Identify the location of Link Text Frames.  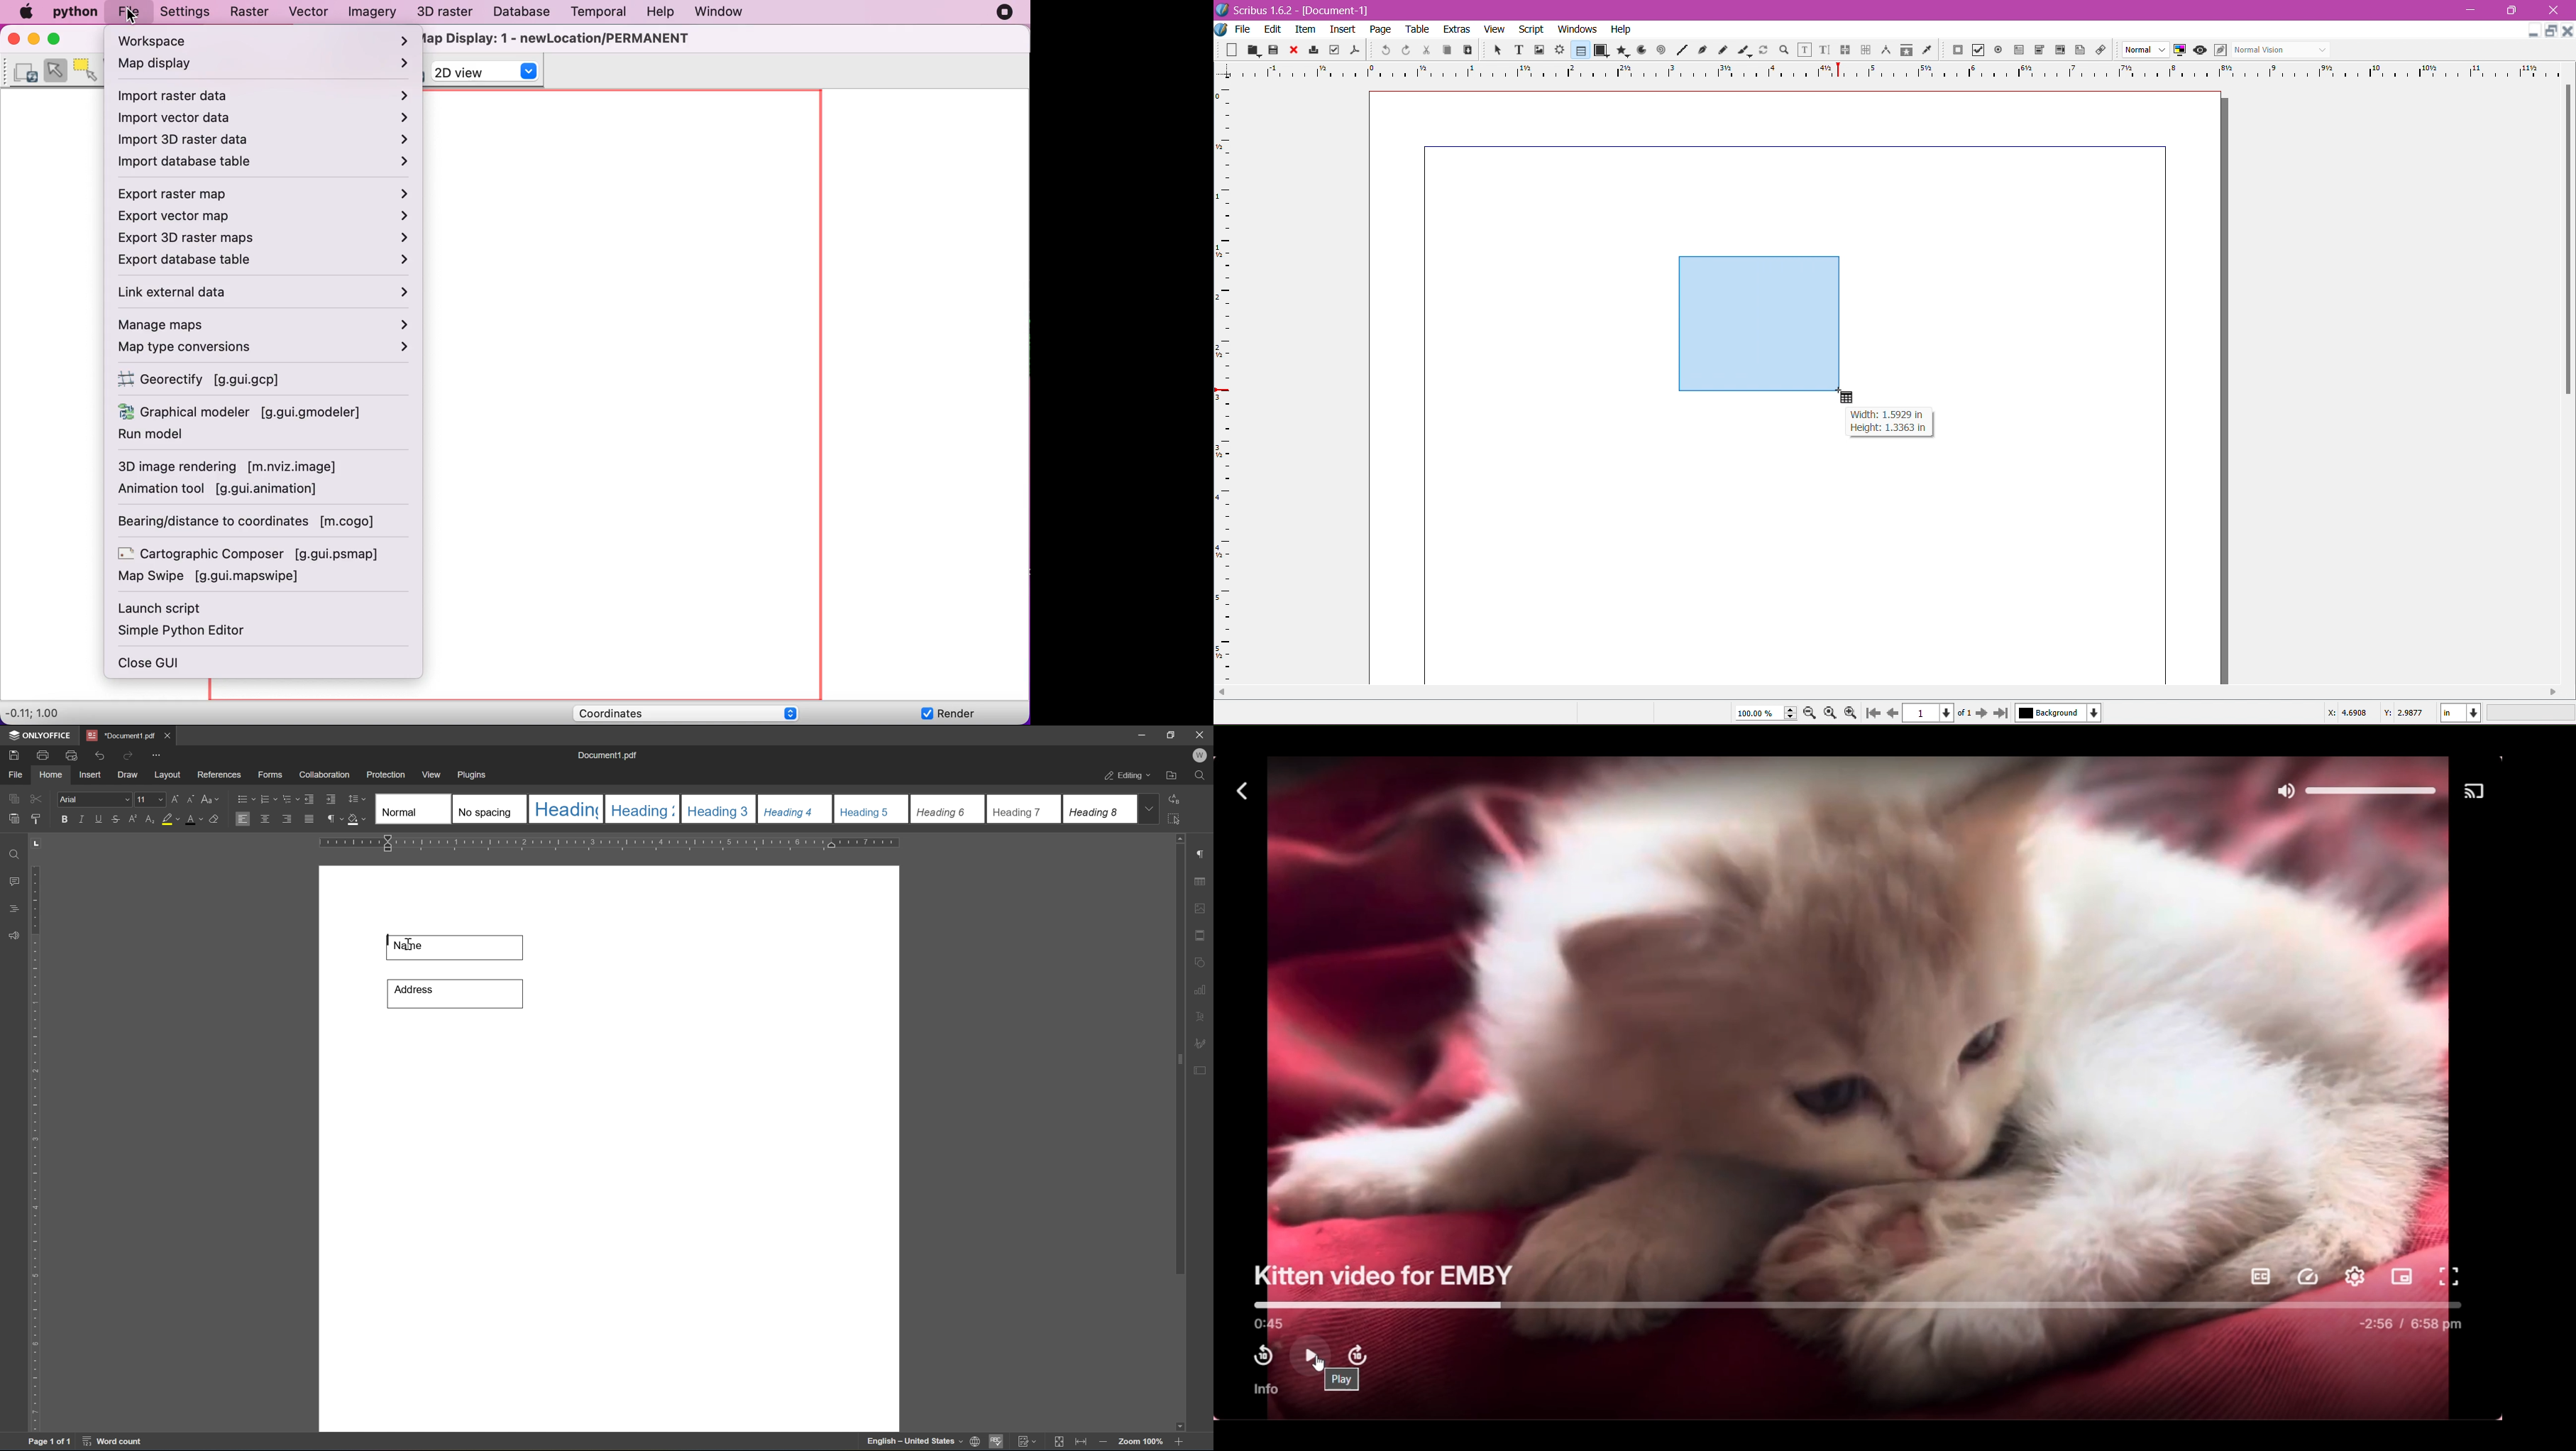
(1844, 50).